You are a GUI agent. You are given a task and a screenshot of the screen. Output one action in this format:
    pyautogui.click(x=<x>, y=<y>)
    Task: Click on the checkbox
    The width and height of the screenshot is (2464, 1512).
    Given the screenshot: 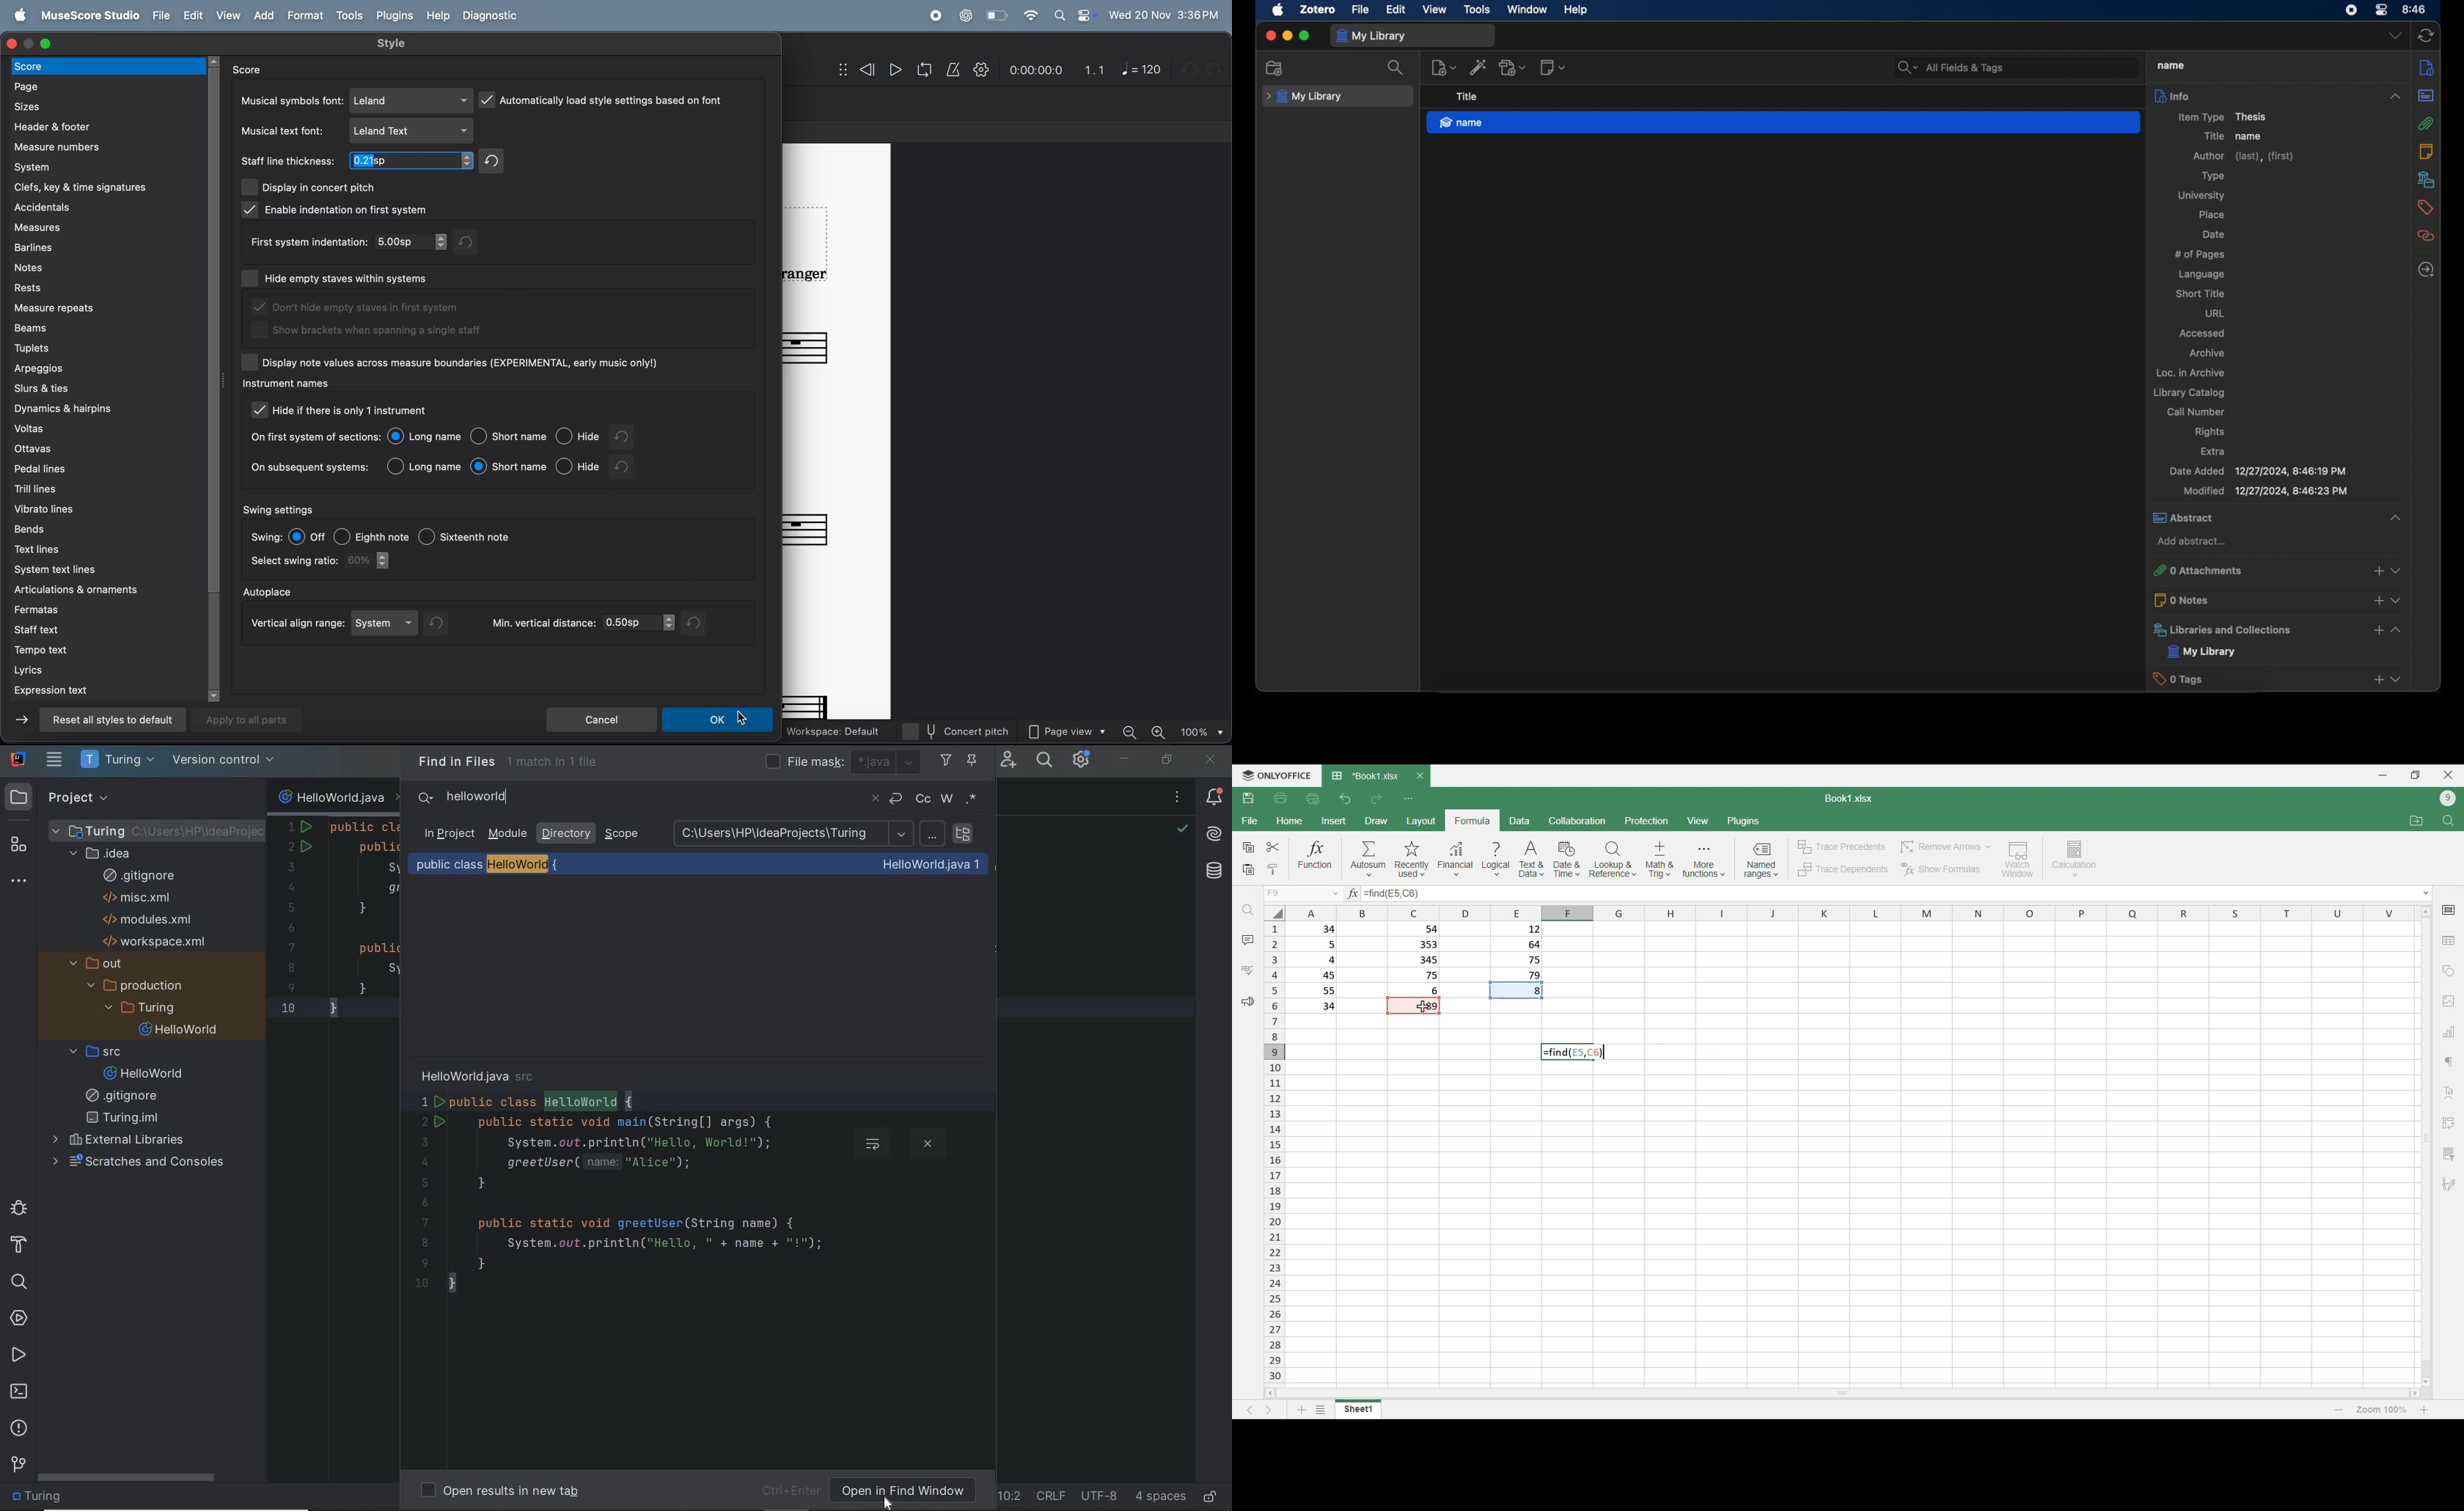 What is the action you would take?
    pyautogui.click(x=251, y=361)
    